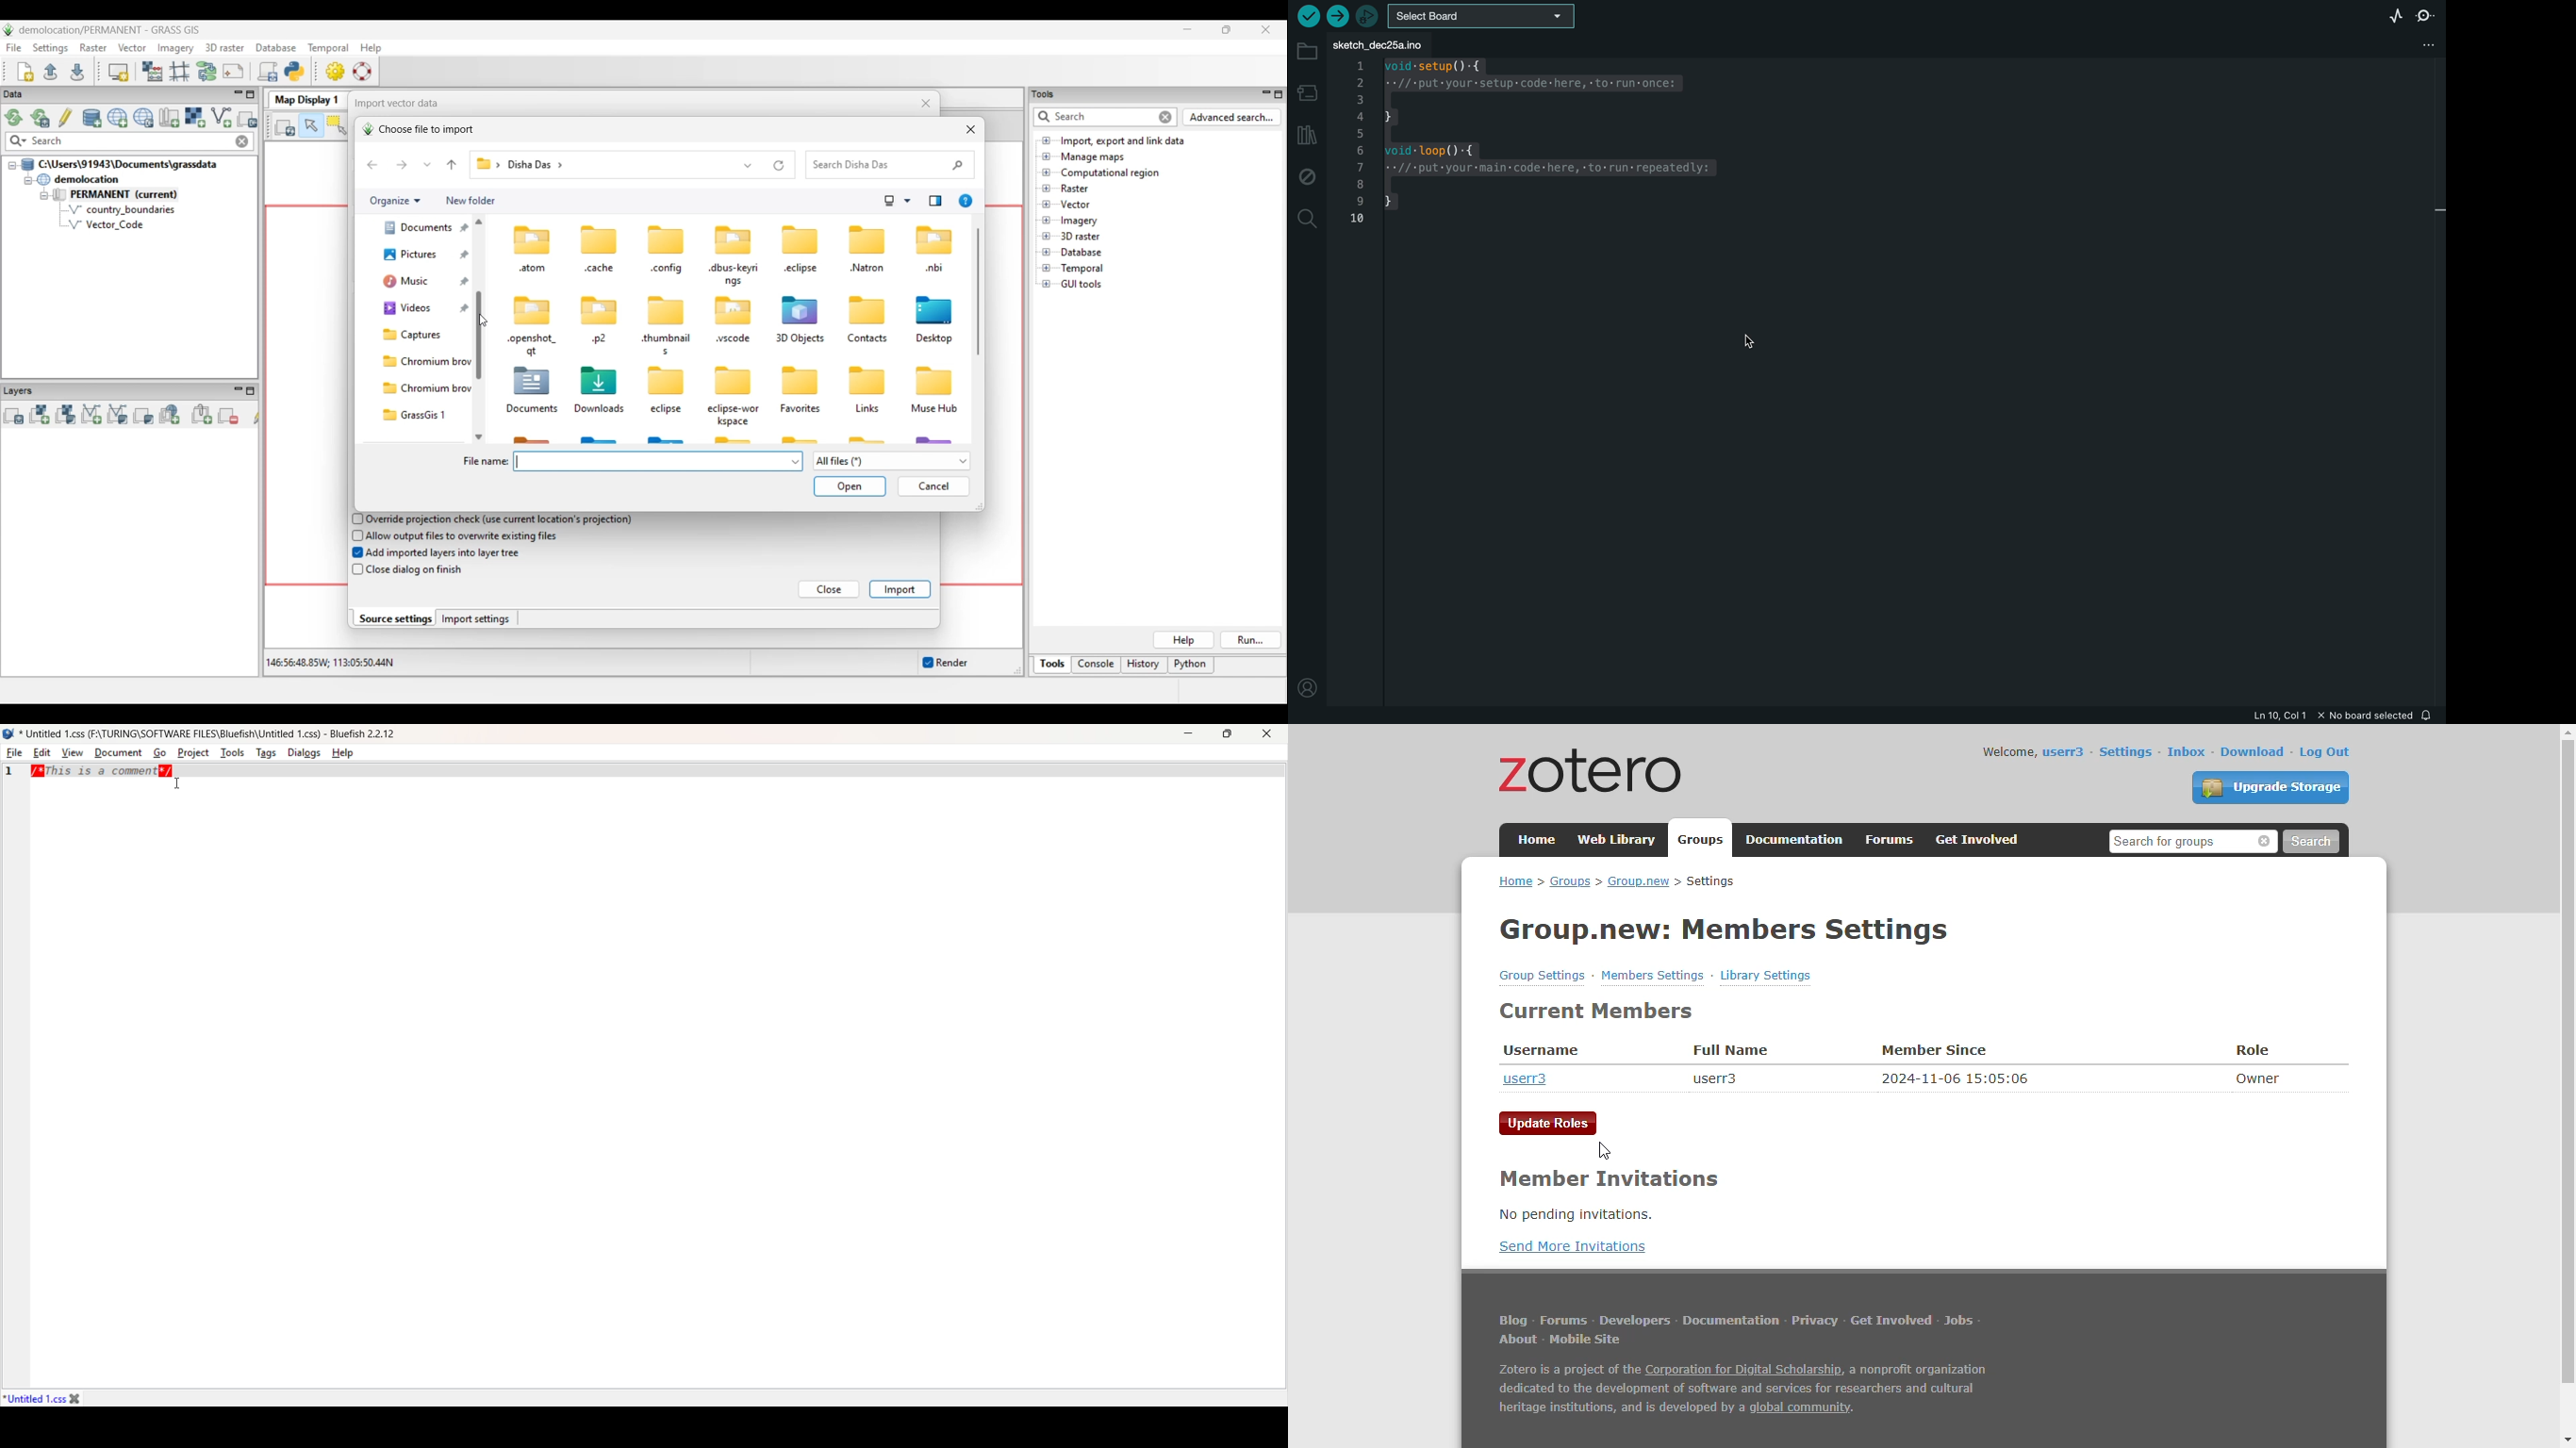  Describe the element at coordinates (40, 752) in the screenshot. I see `Edit` at that location.